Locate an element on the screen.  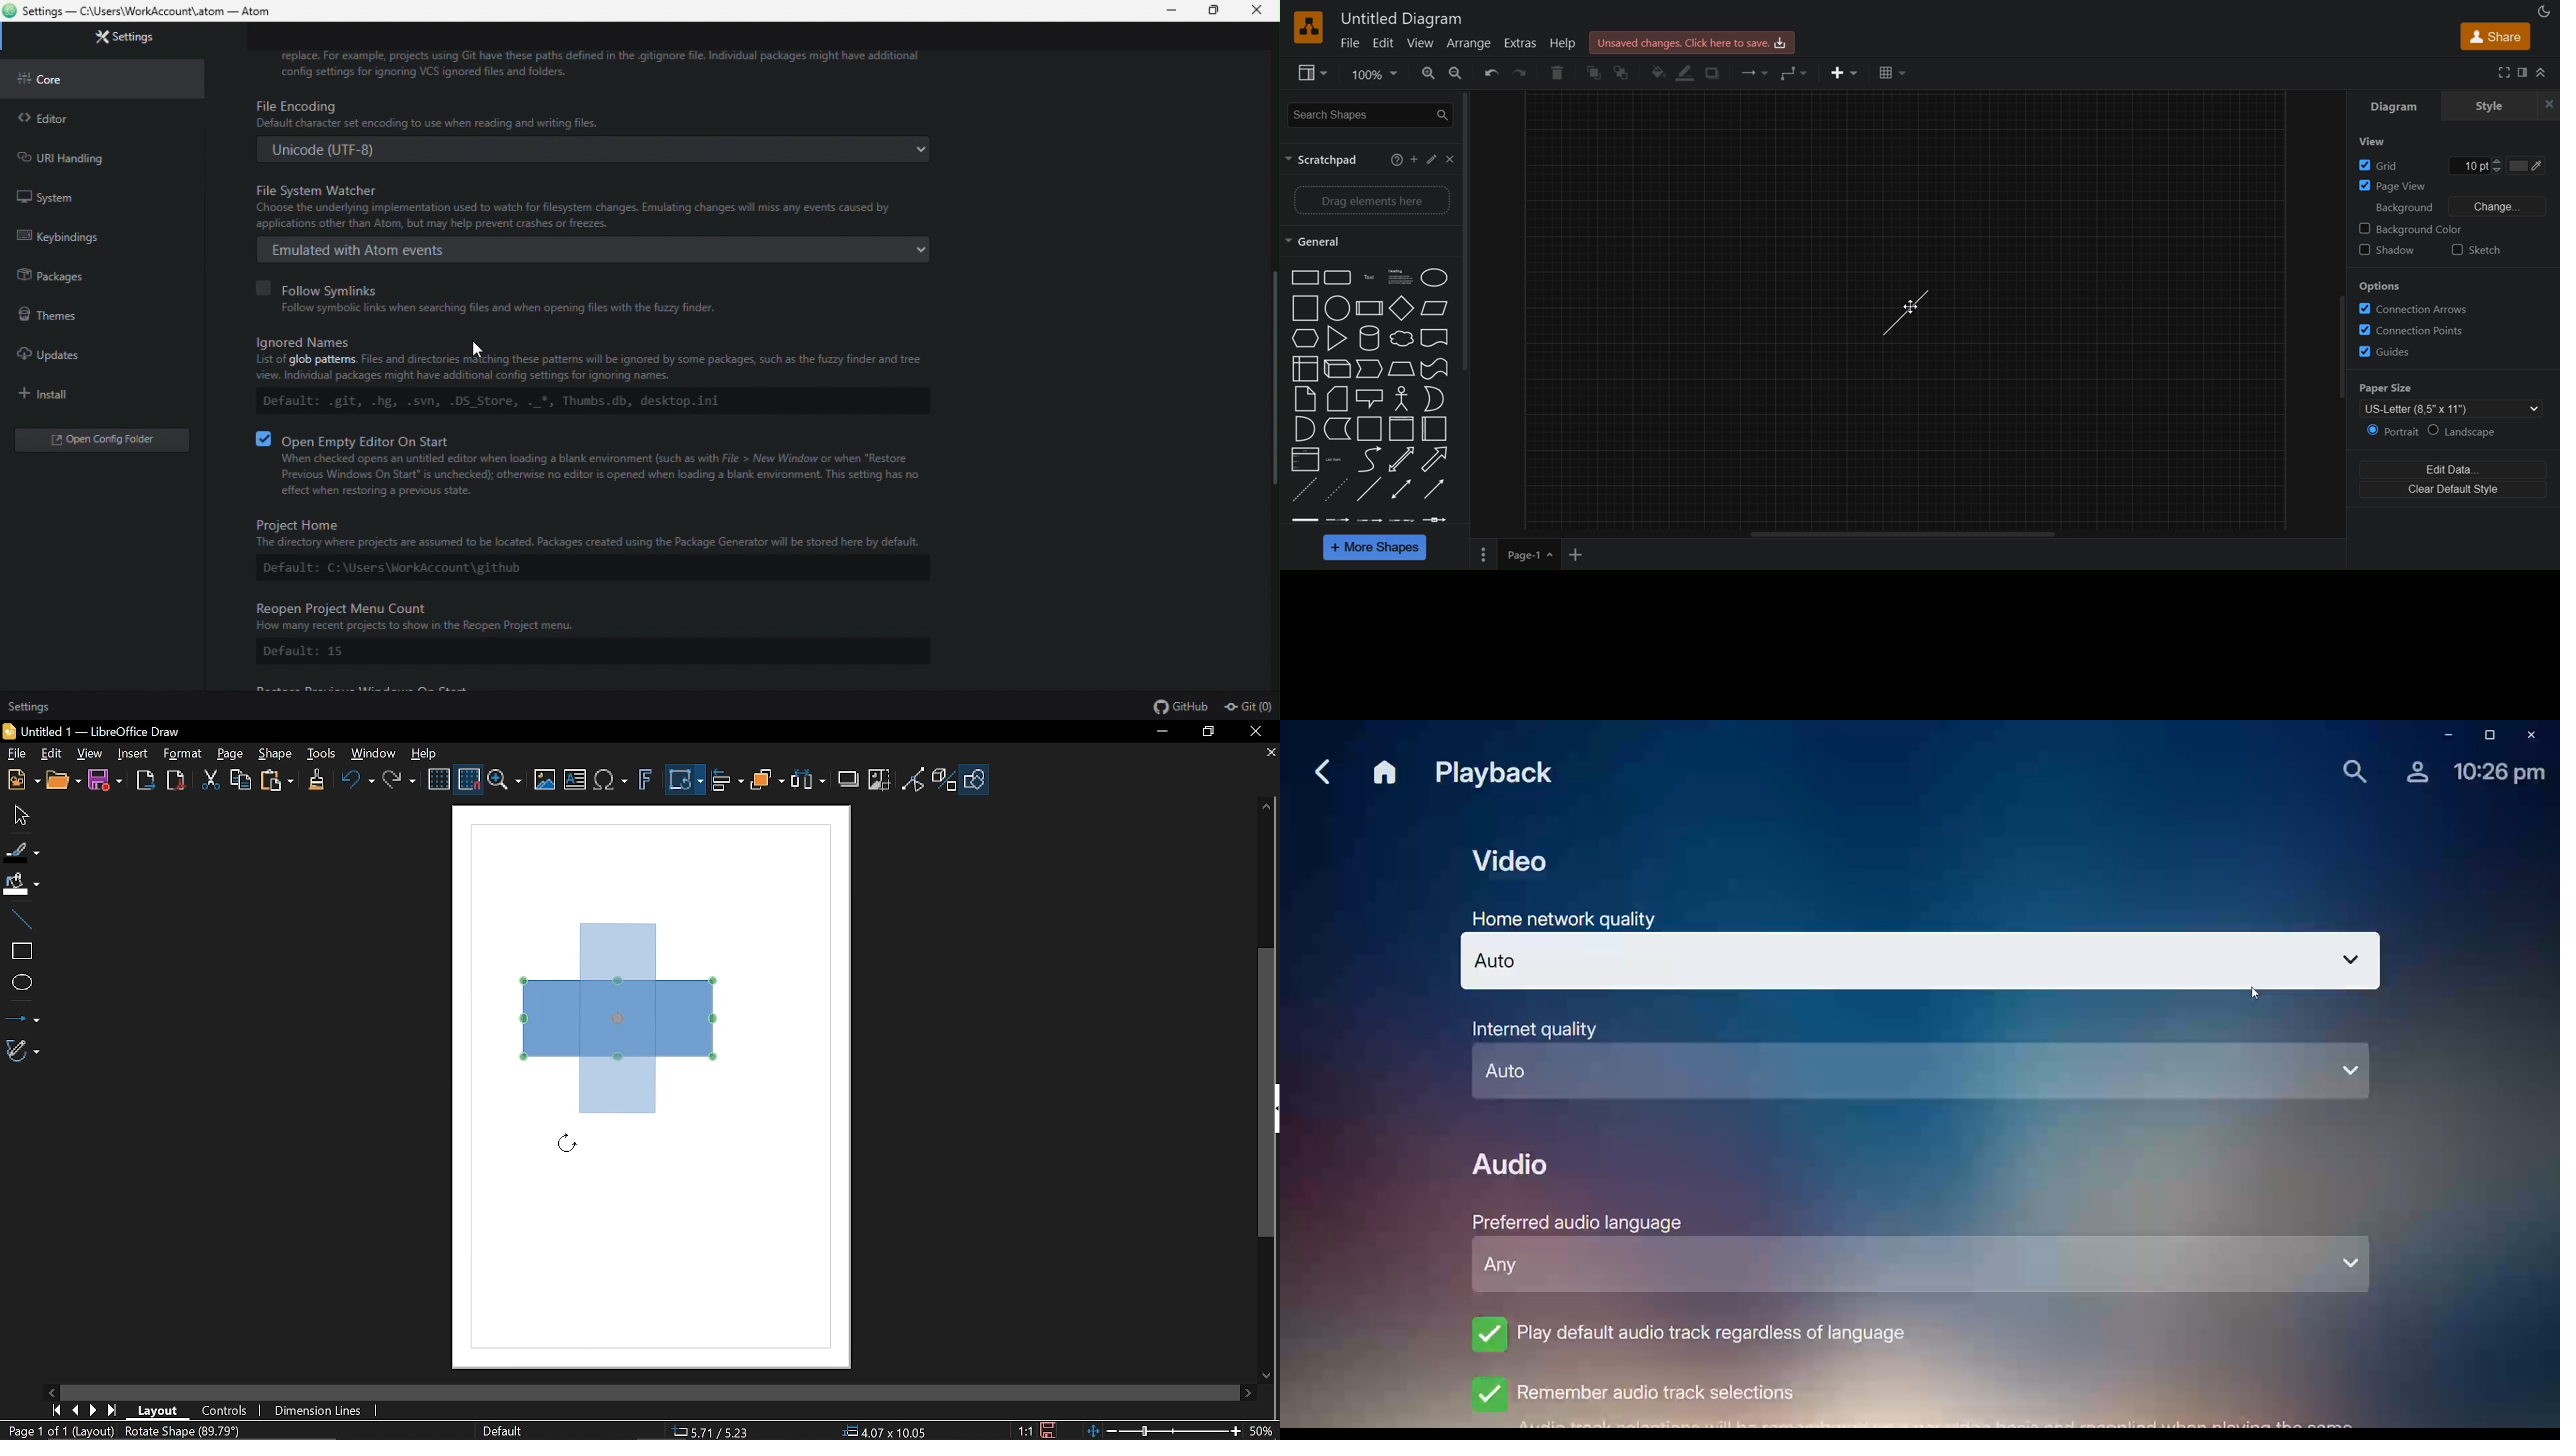
Rectangle is located at coordinates (1303, 277).